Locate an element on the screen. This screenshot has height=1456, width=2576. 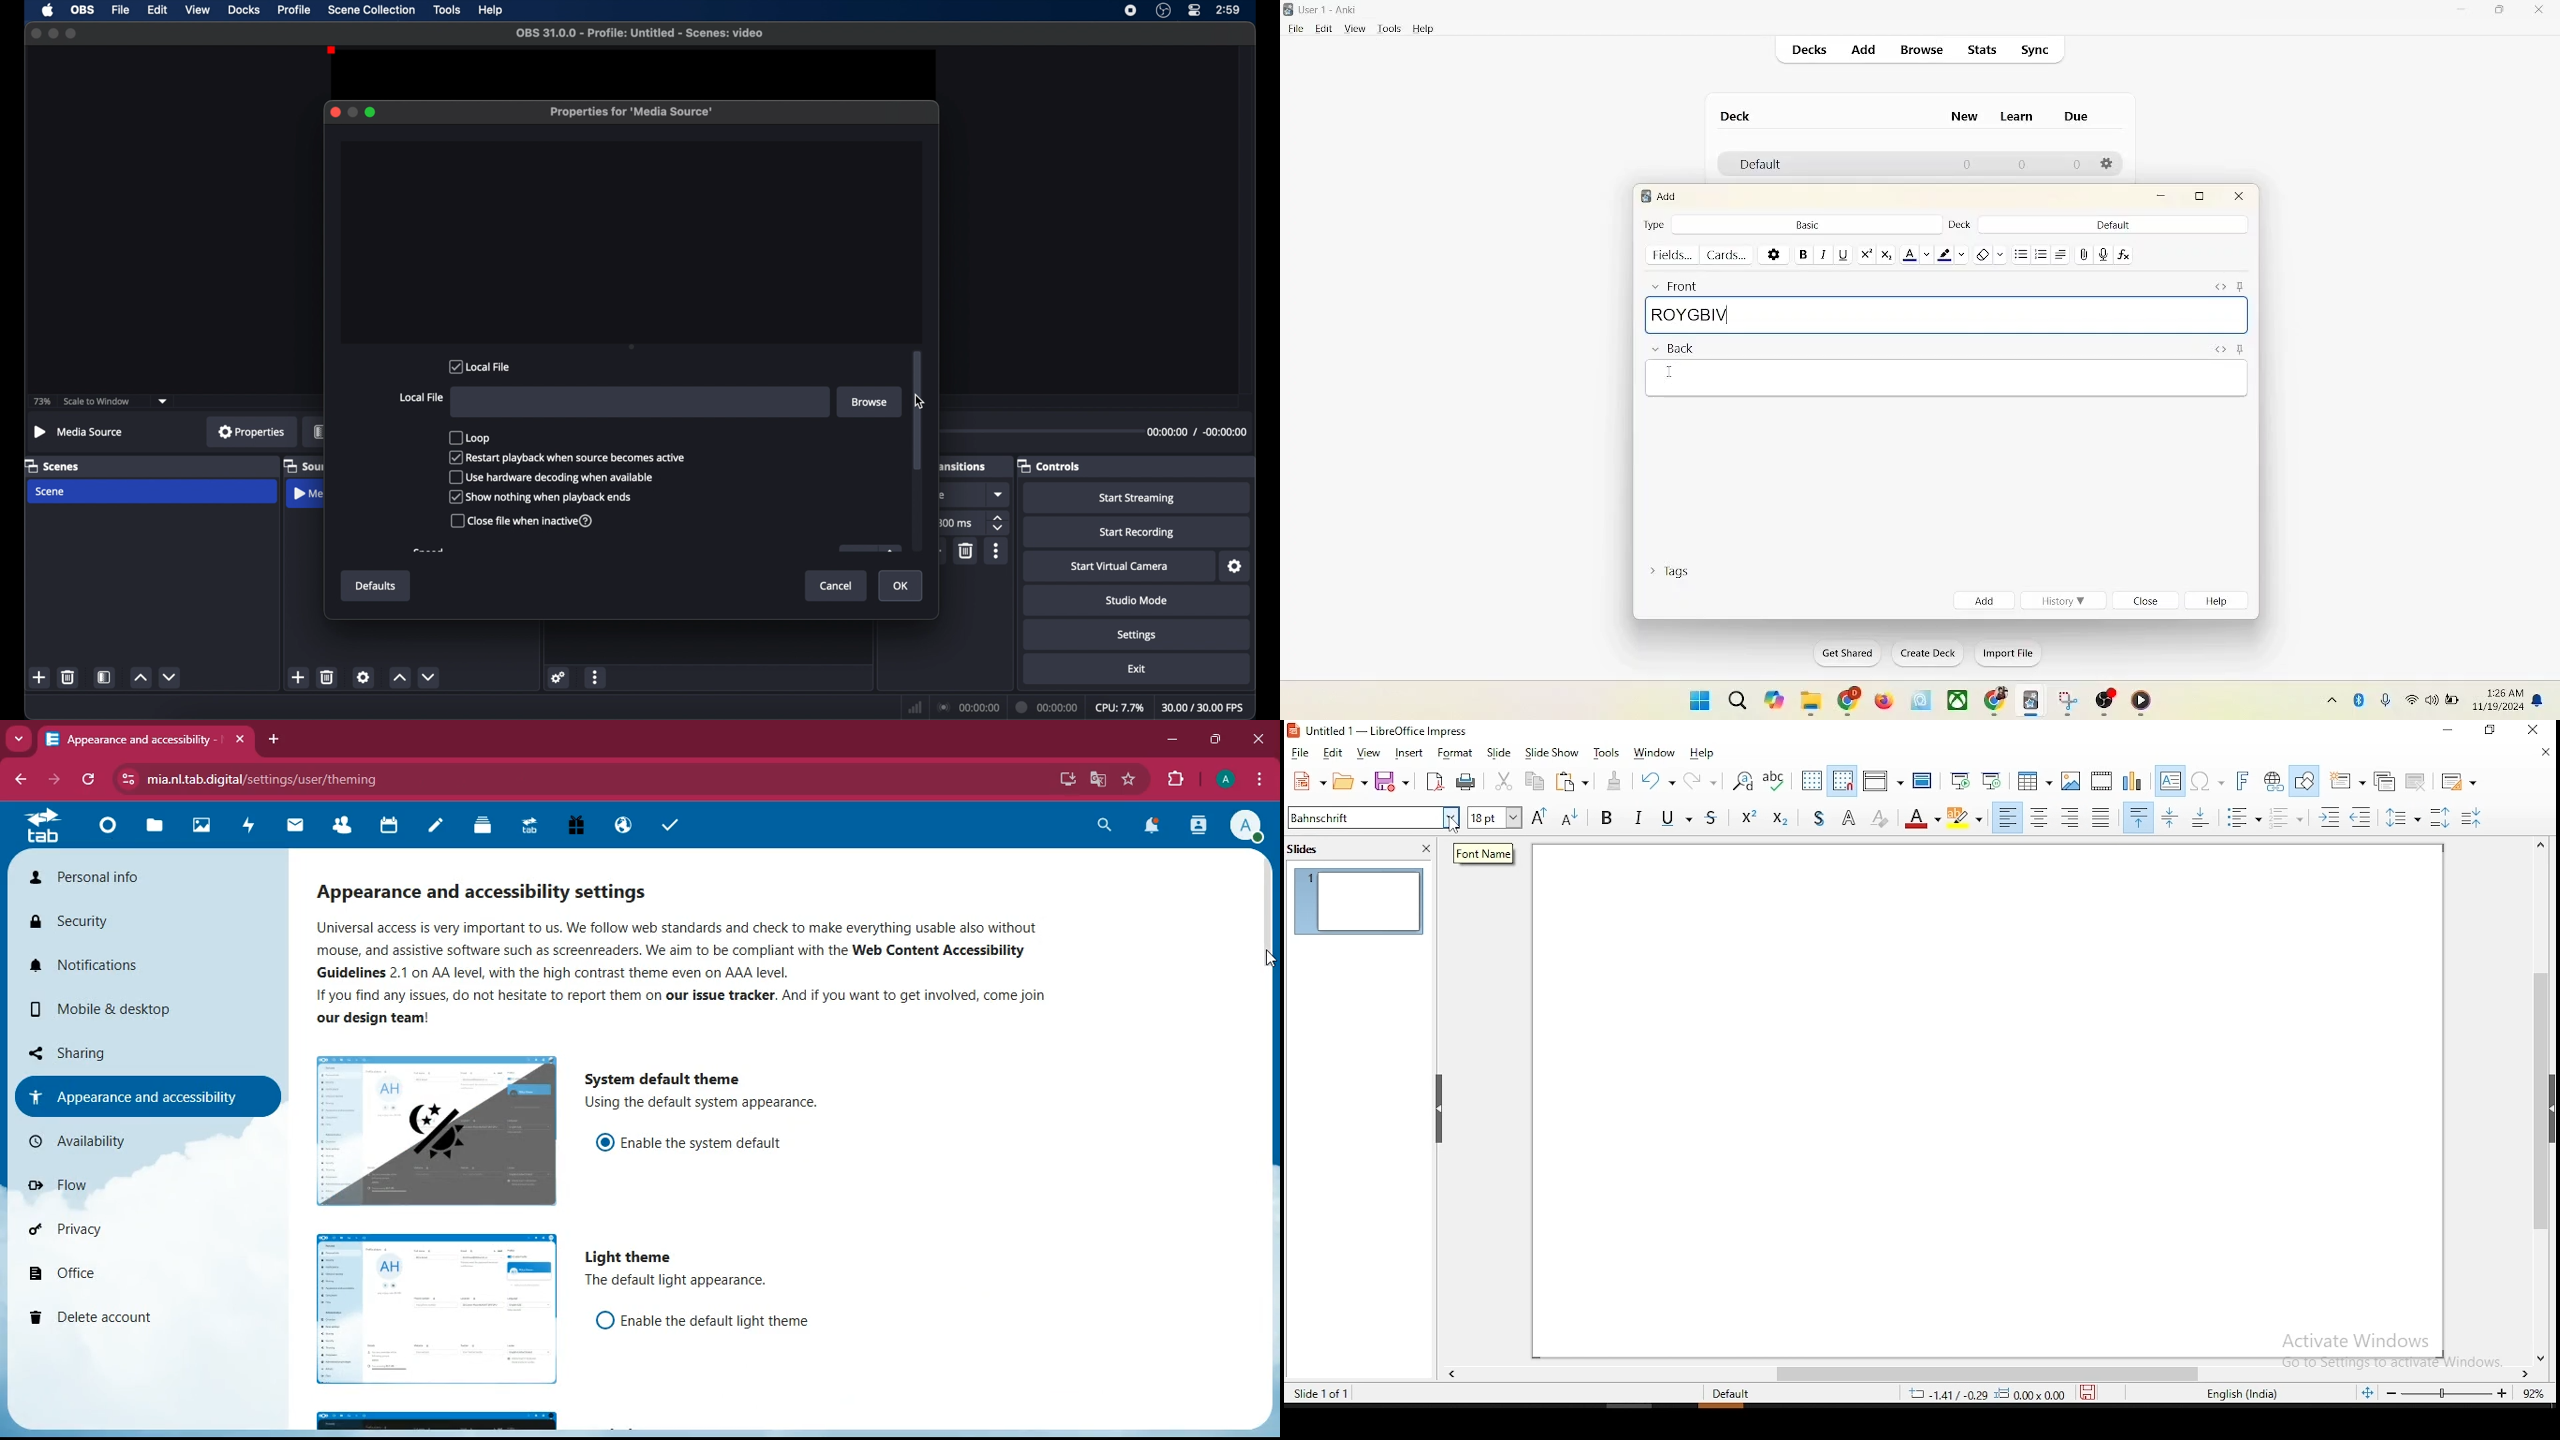
favourite is located at coordinates (1129, 779).